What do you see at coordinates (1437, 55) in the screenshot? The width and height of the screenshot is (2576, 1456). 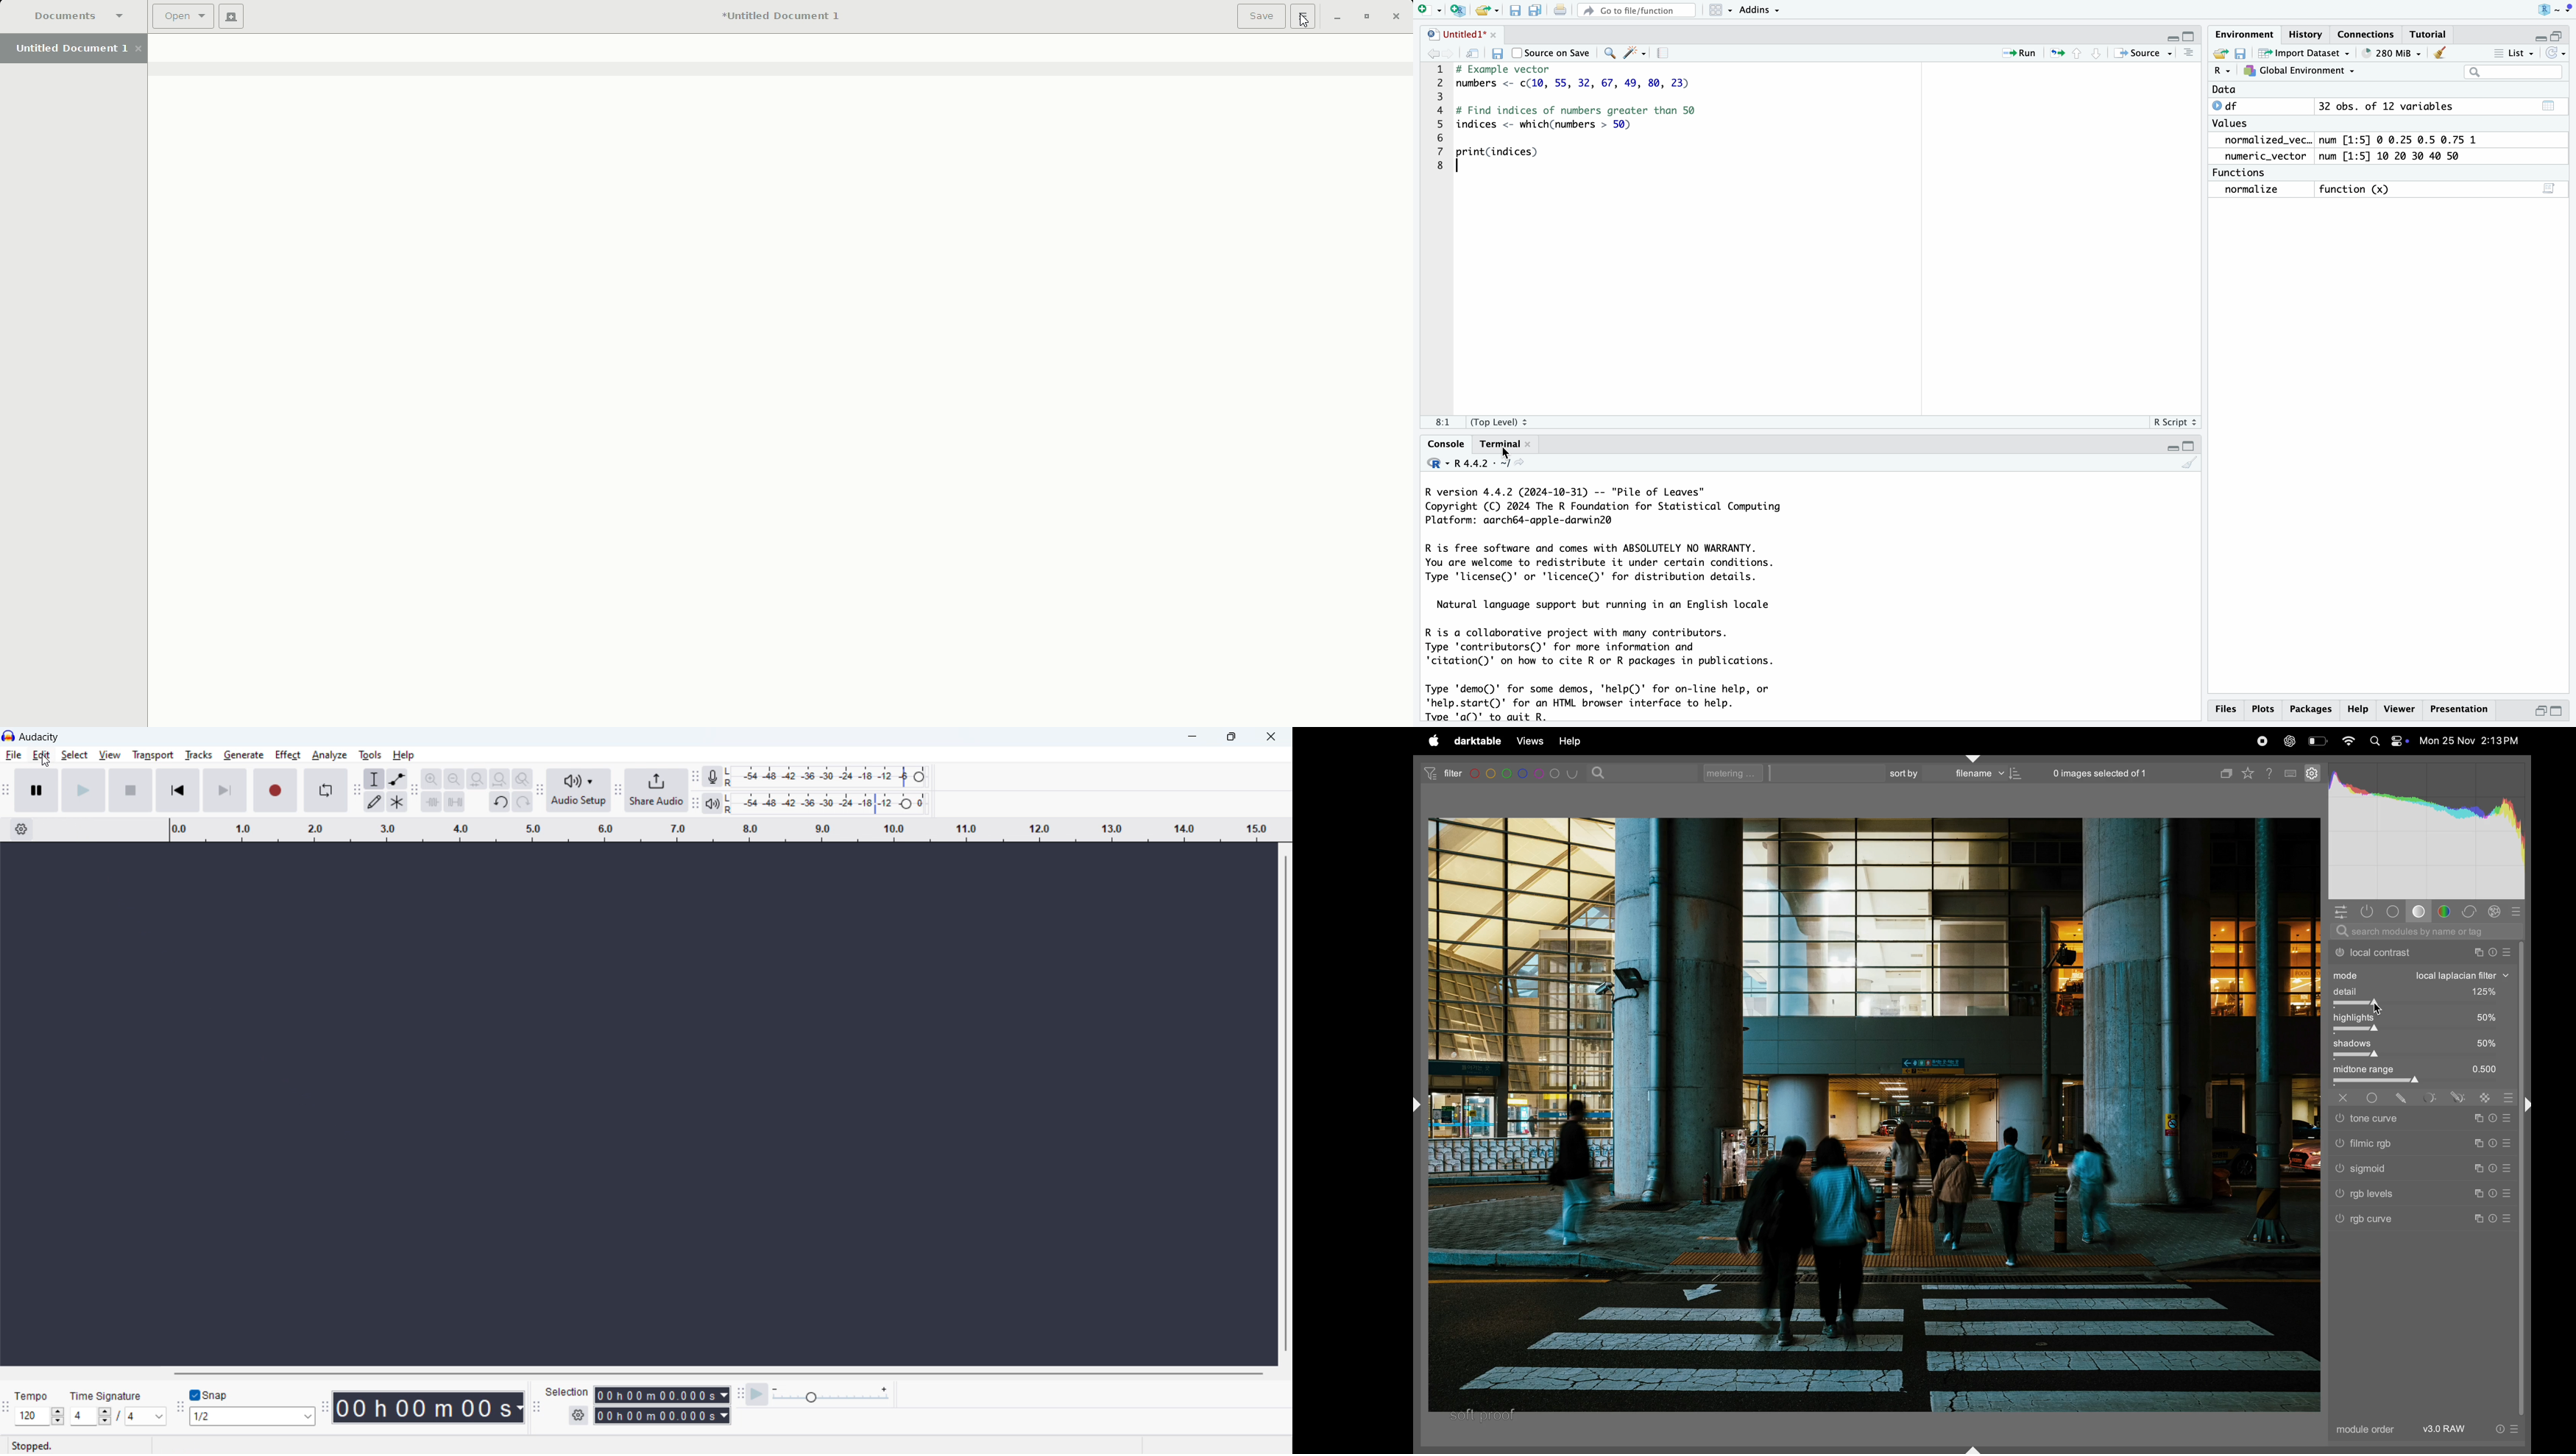 I see `go back` at bounding box center [1437, 55].